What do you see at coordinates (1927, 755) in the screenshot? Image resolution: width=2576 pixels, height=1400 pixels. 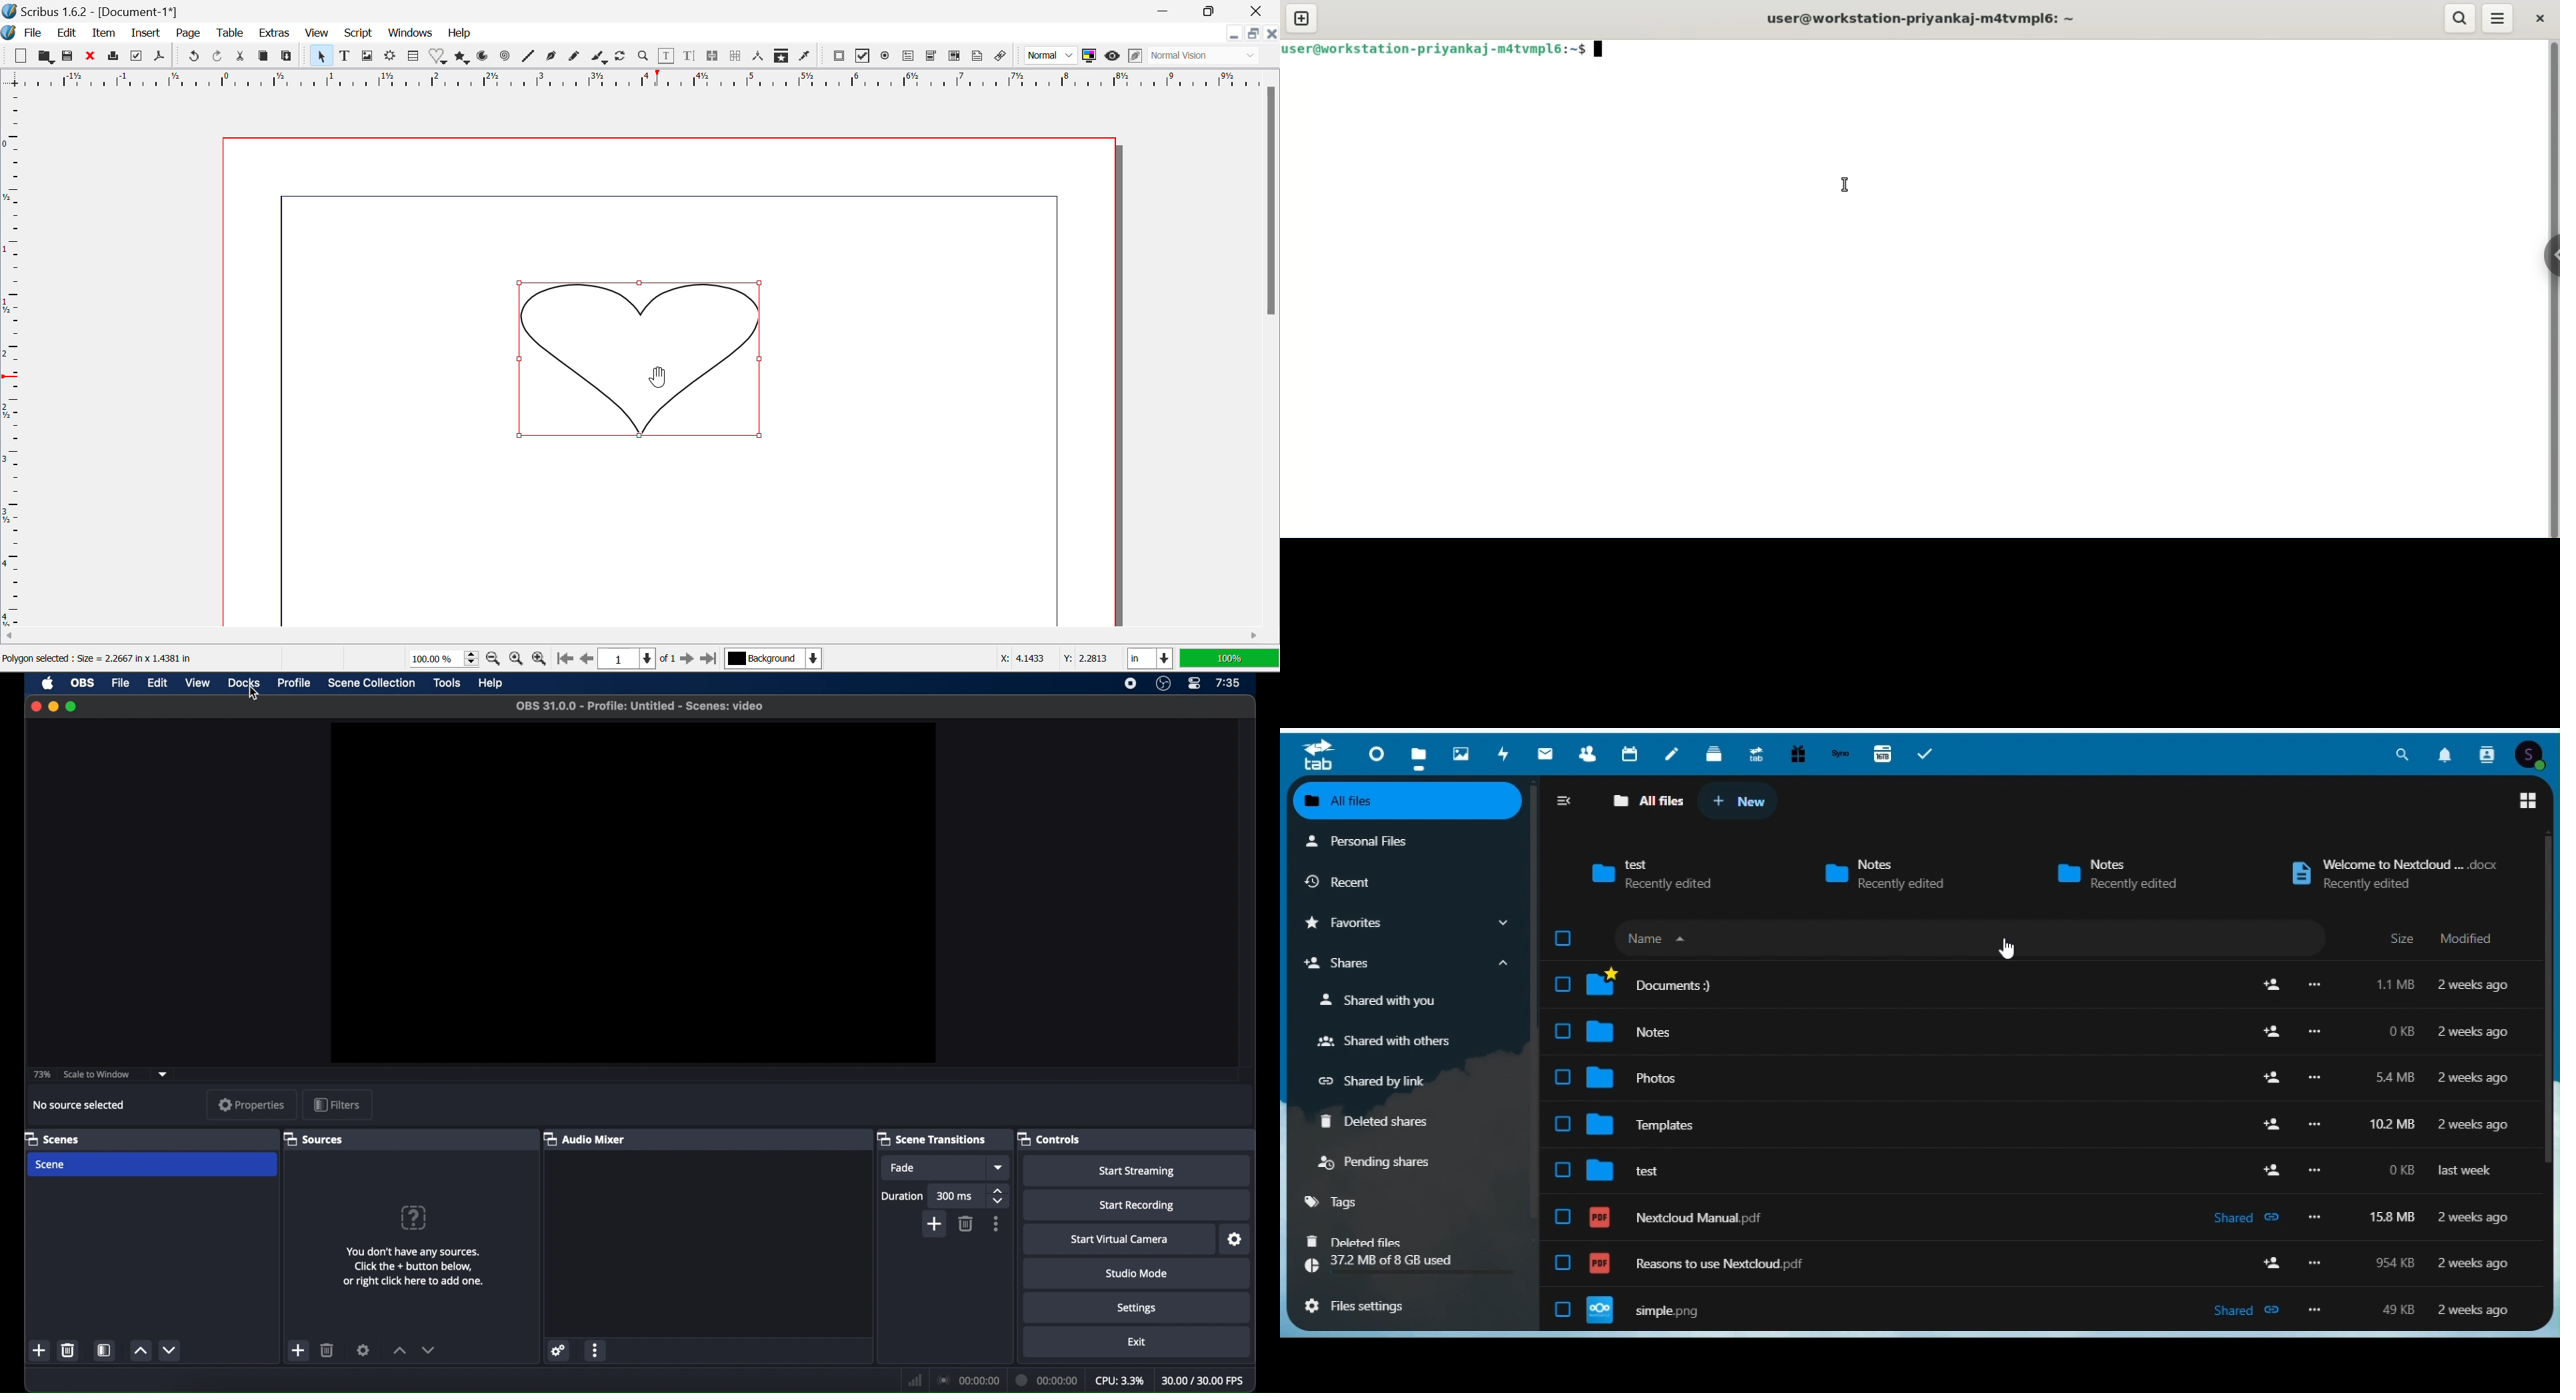 I see `Tasks` at bounding box center [1927, 755].